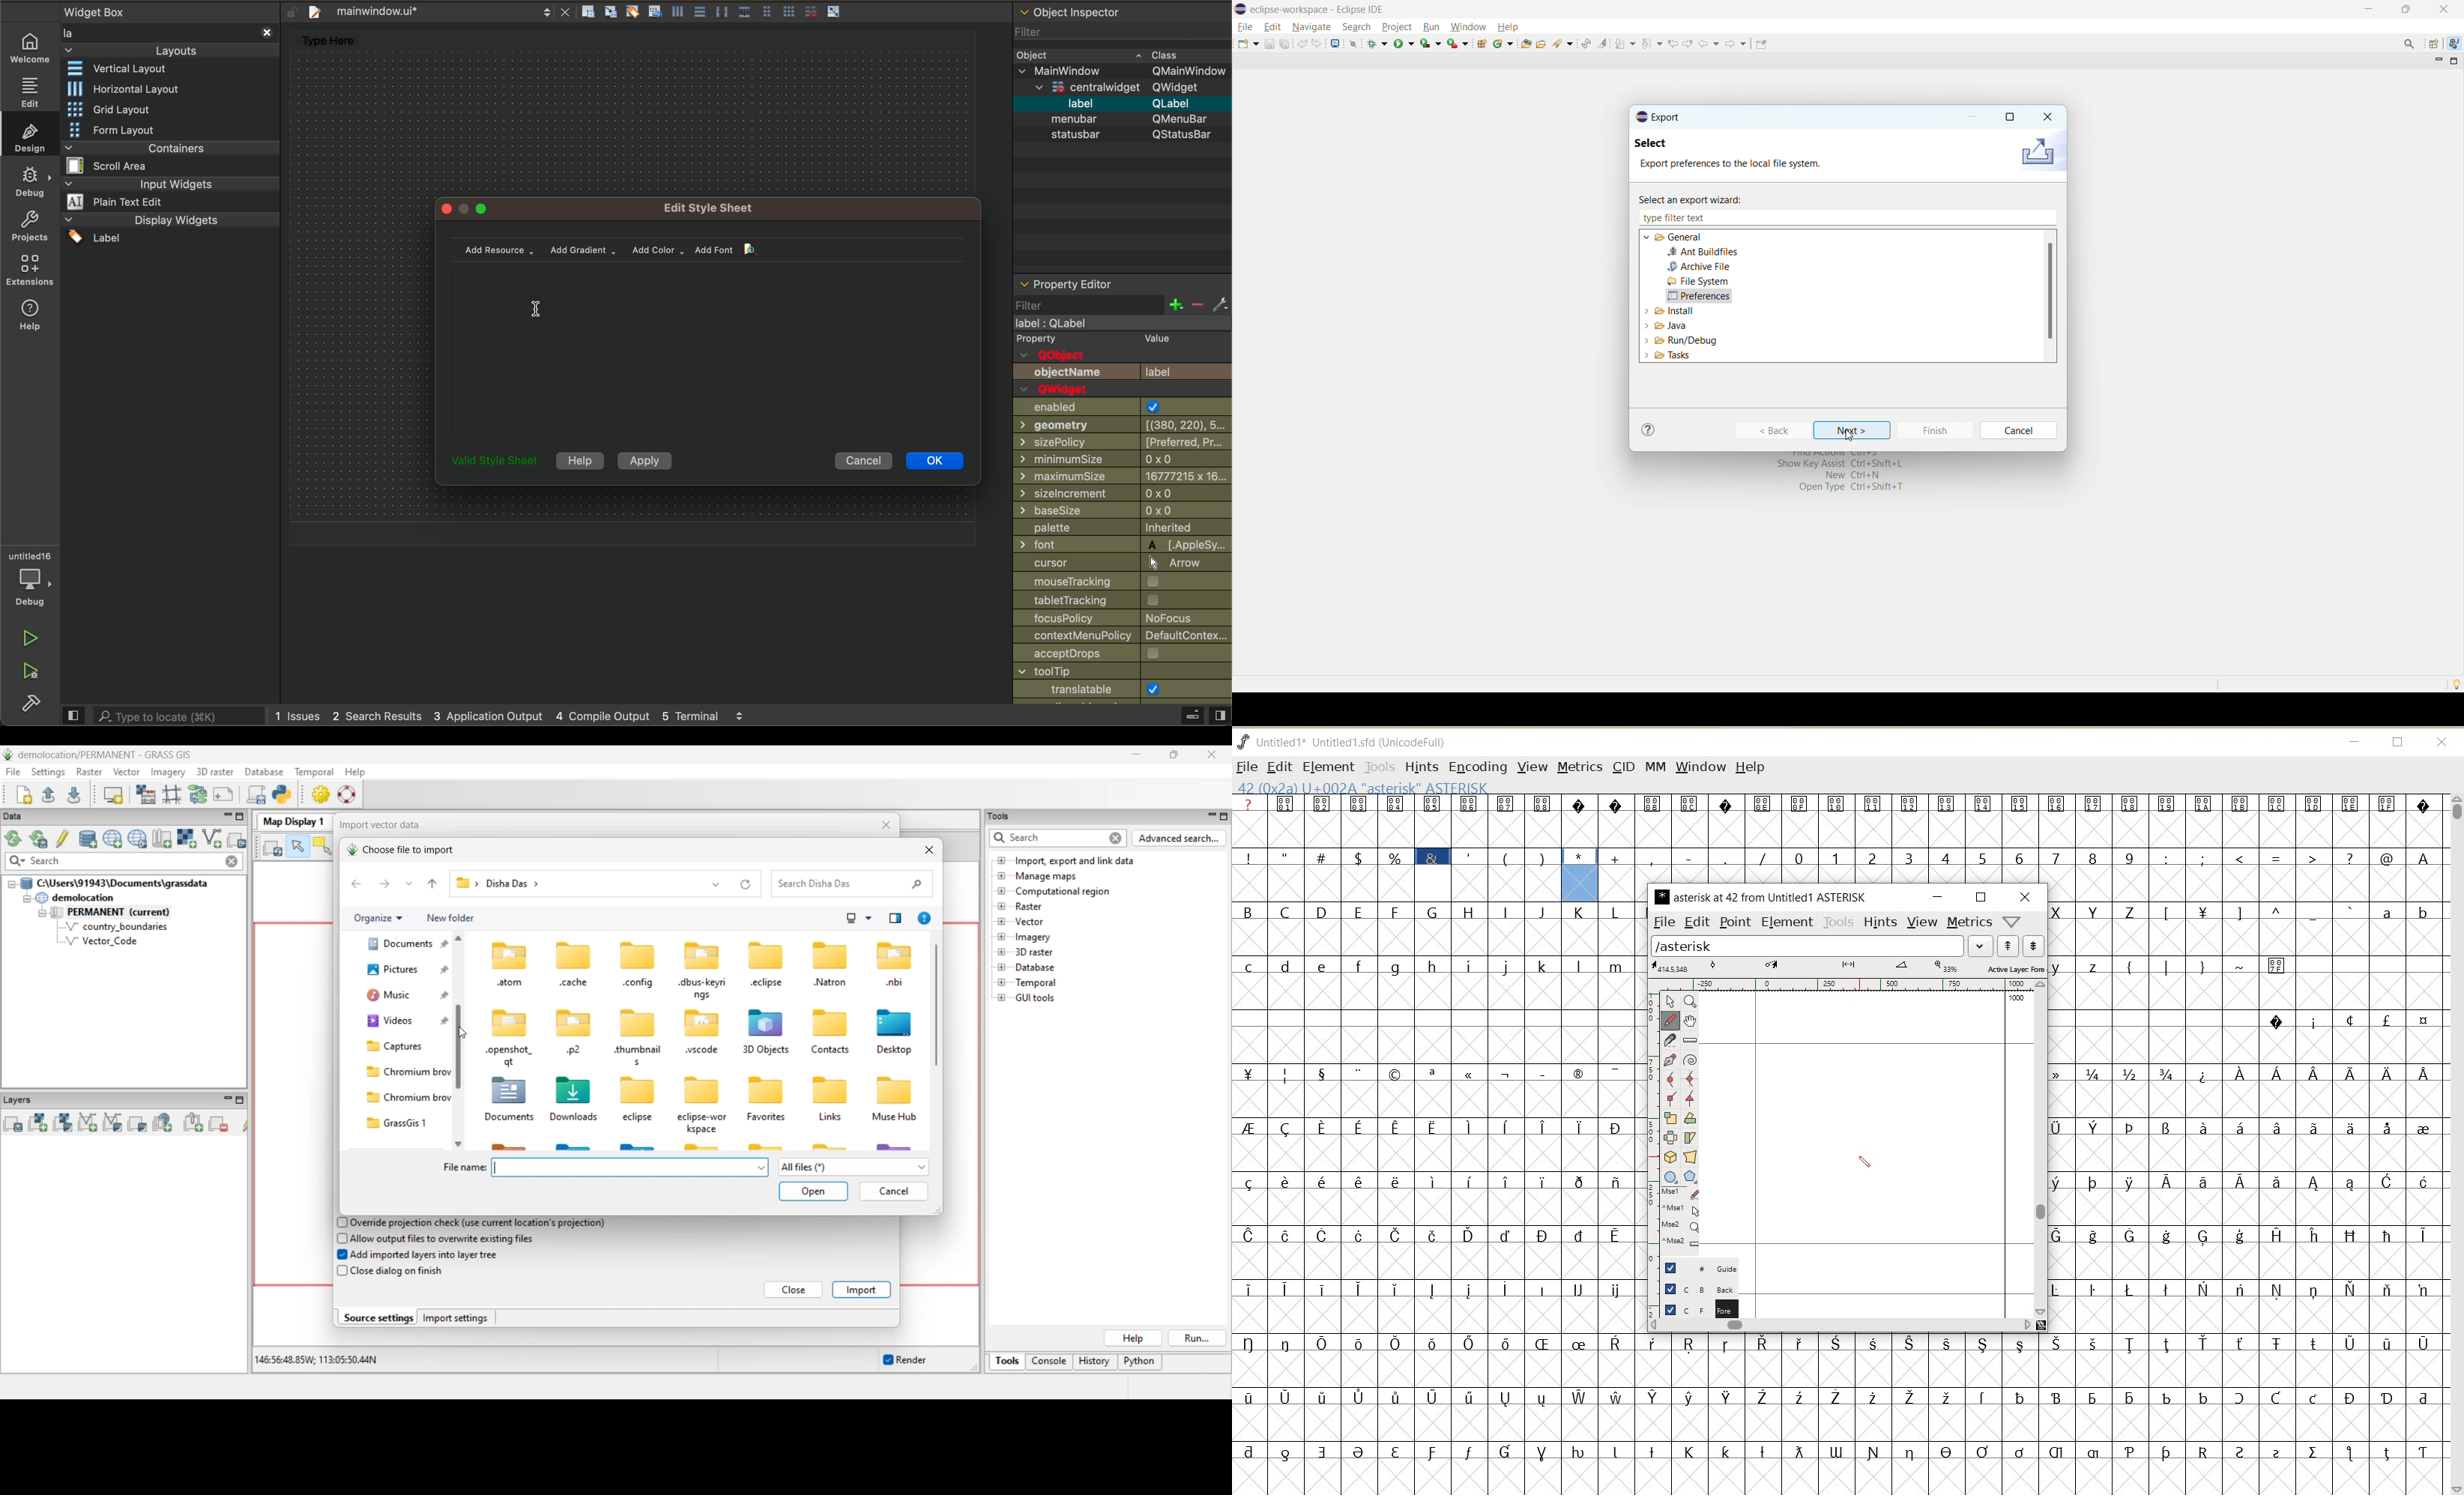 The height and width of the screenshot is (1512, 2464). I want to click on draw a freehand curve, so click(1670, 1021).